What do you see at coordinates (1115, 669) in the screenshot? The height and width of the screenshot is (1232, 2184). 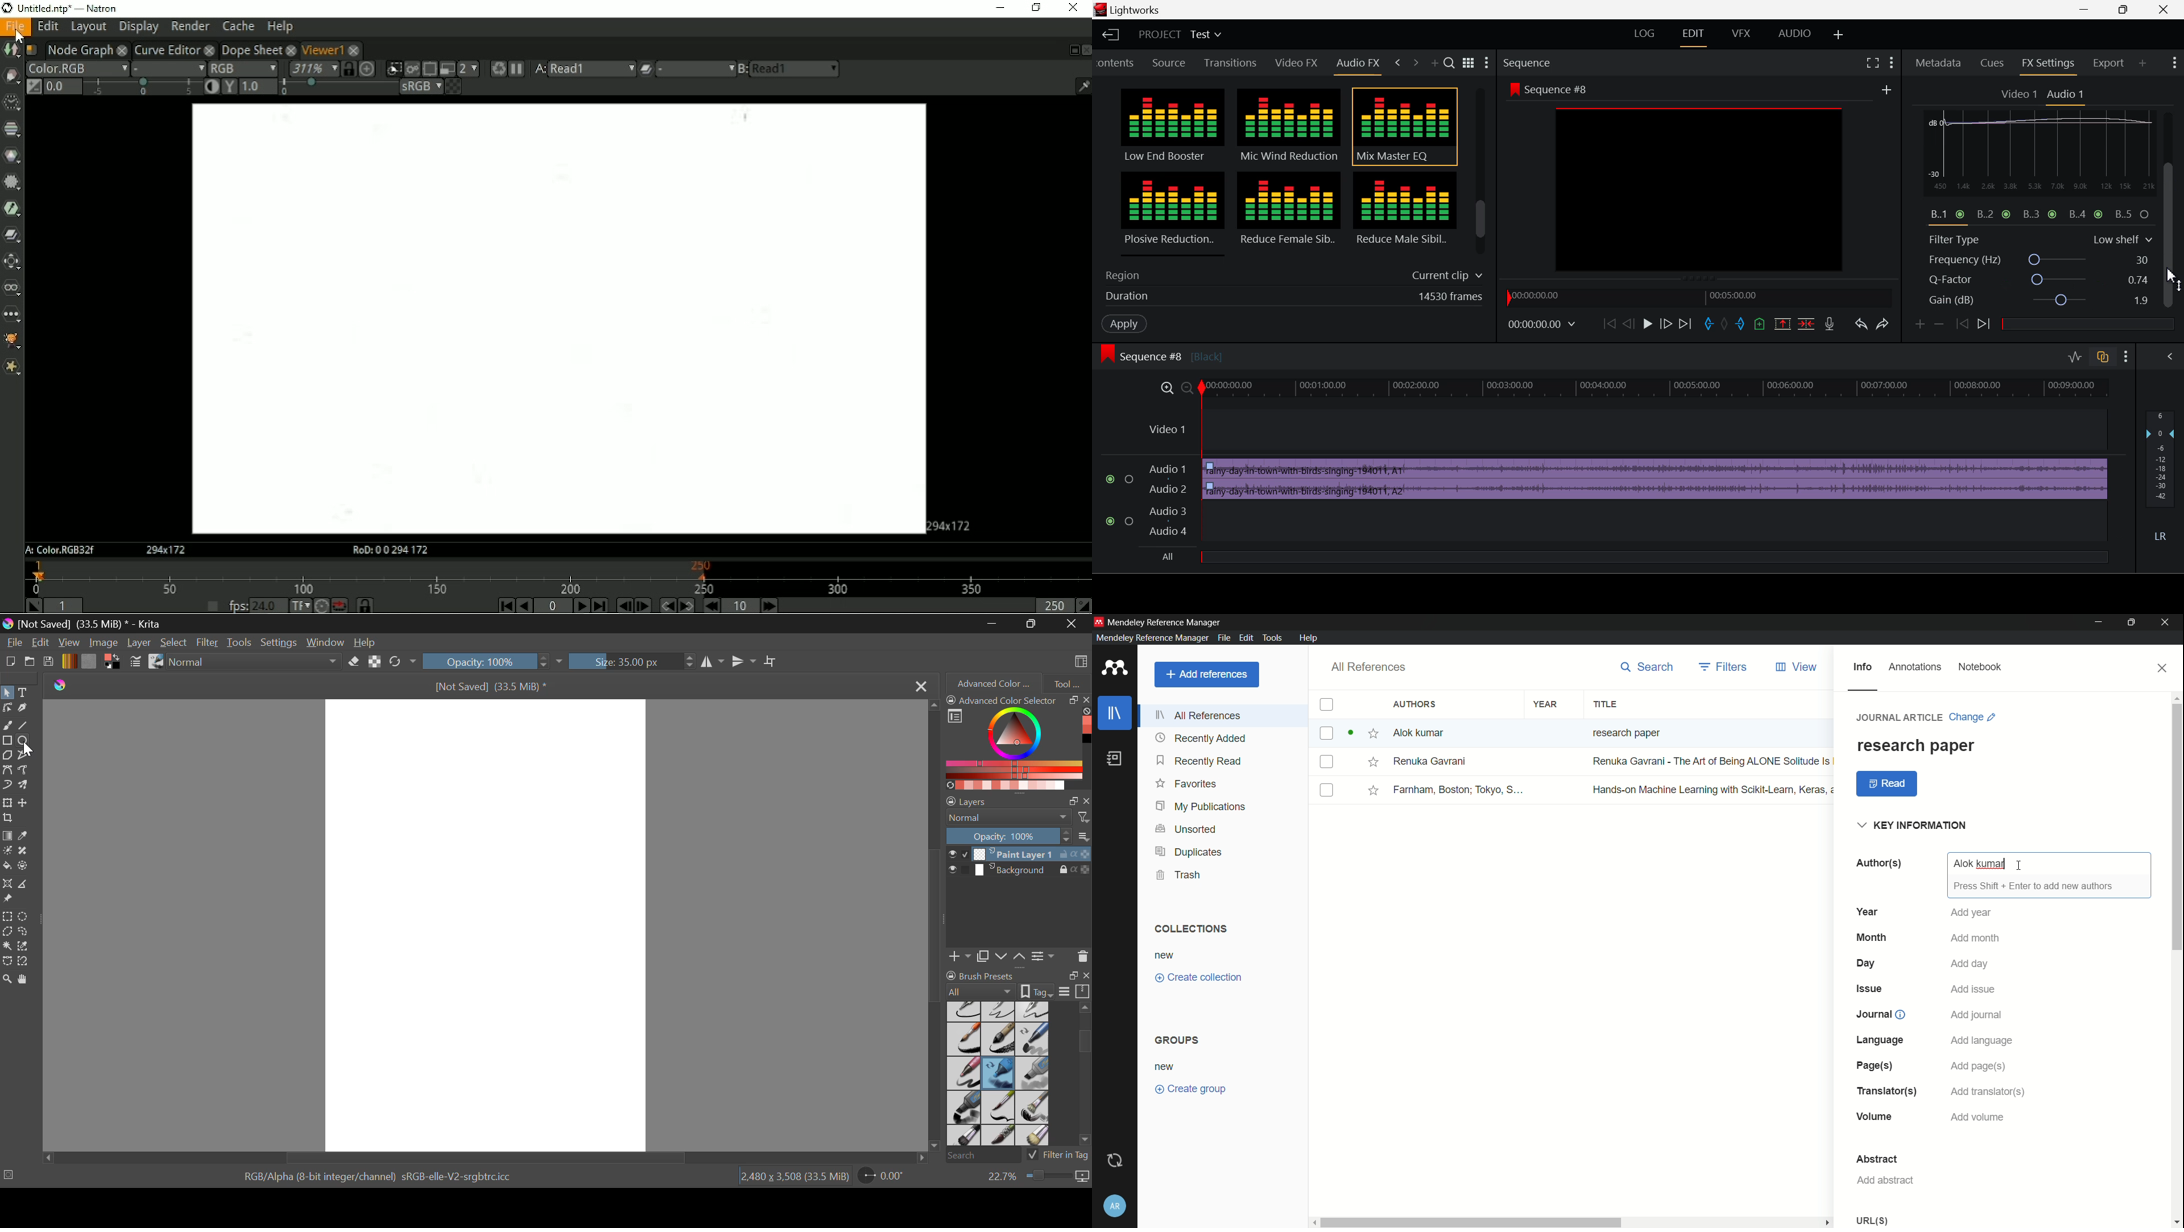 I see `app icon` at bounding box center [1115, 669].